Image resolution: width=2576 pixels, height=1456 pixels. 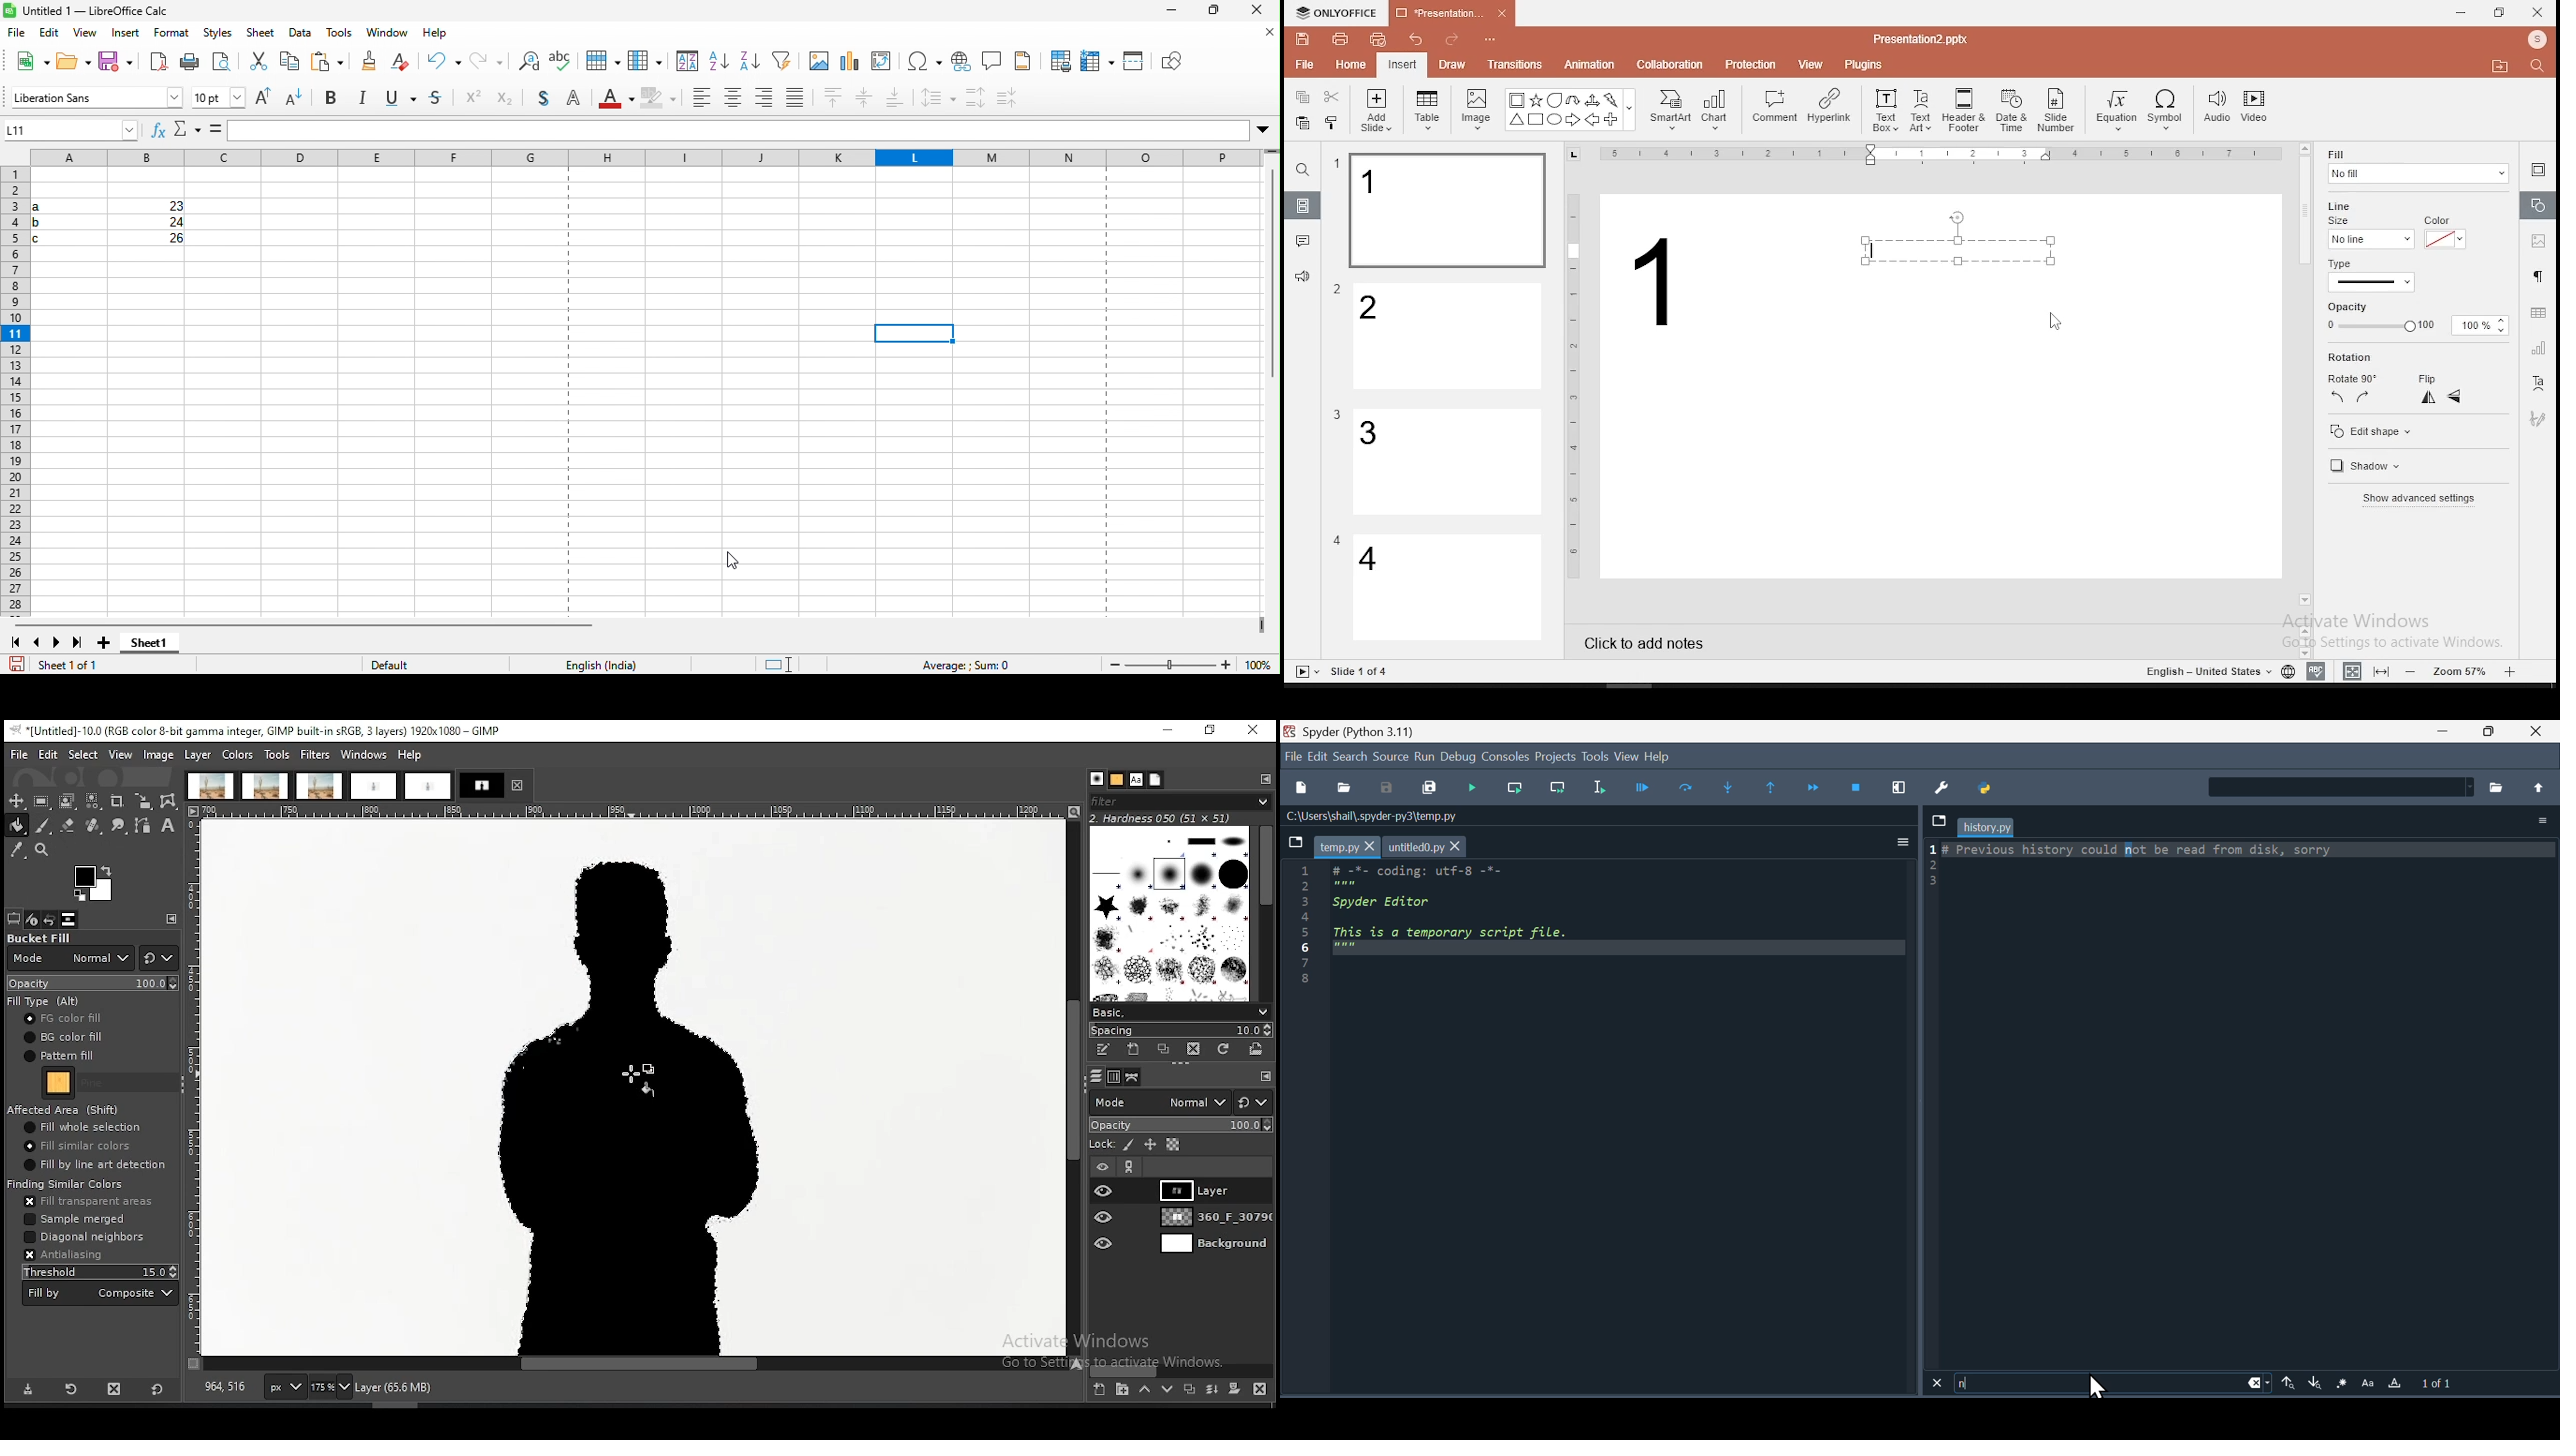 What do you see at coordinates (157, 1387) in the screenshot?
I see `reset` at bounding box center [157, 1387].